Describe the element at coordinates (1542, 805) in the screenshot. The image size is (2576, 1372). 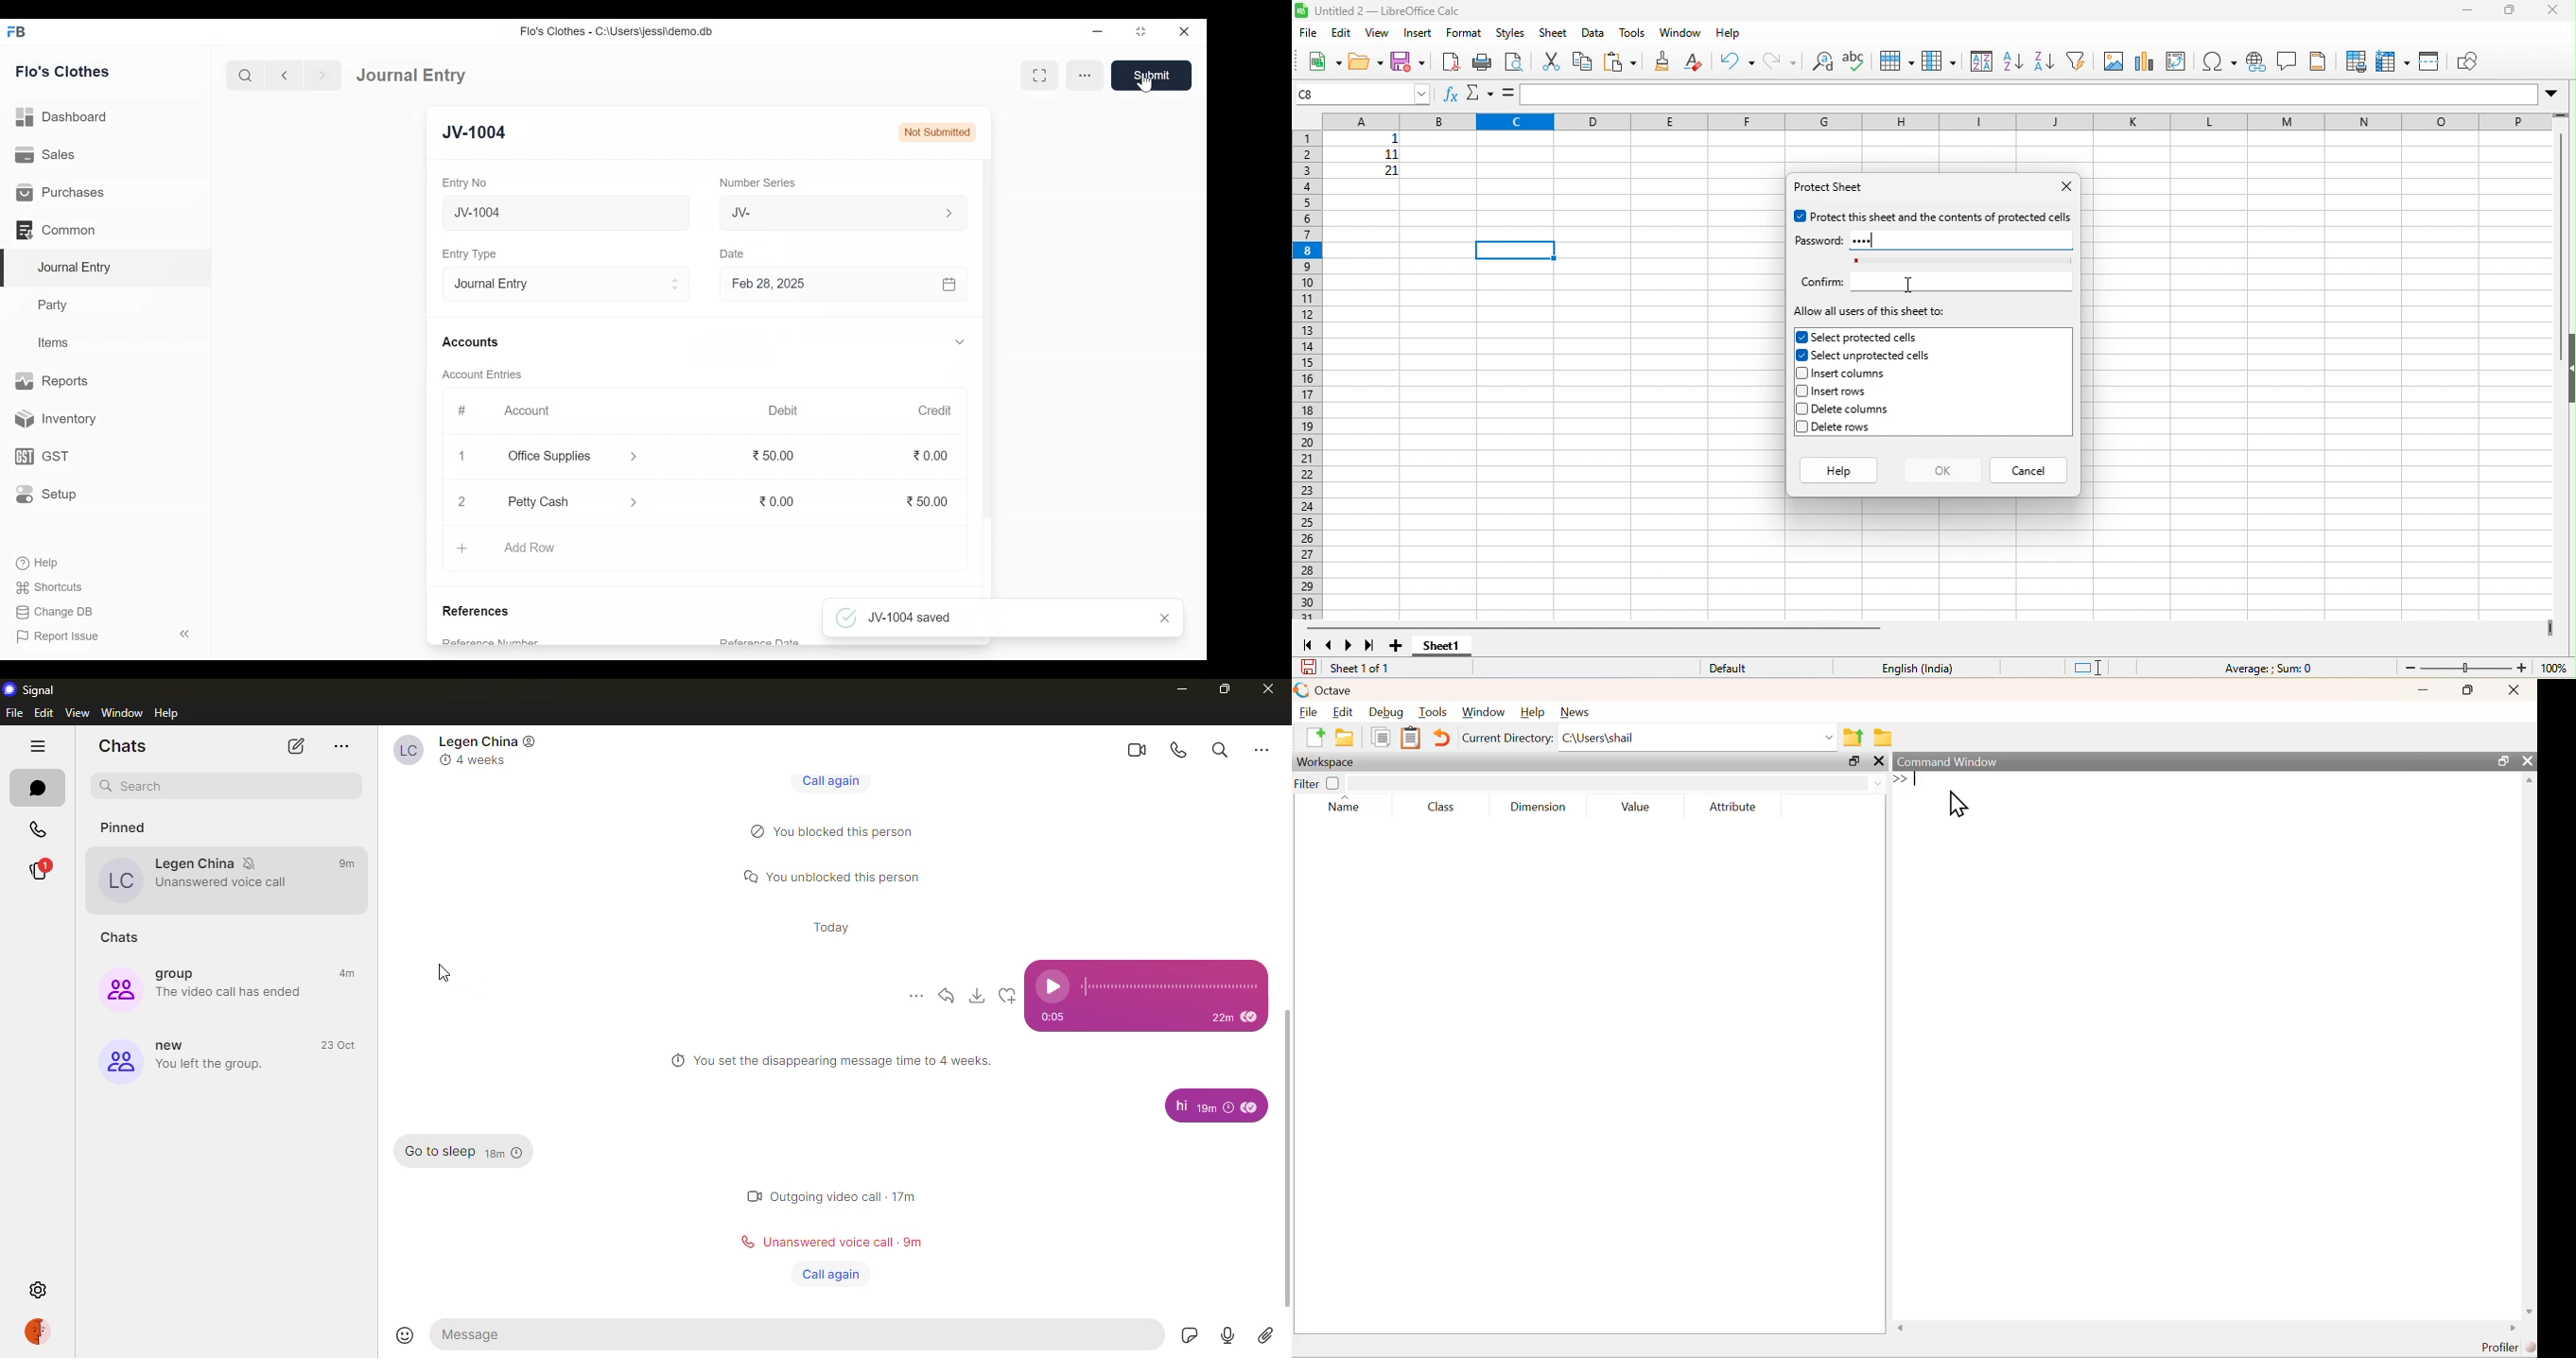
I see `Dimension` at that location.